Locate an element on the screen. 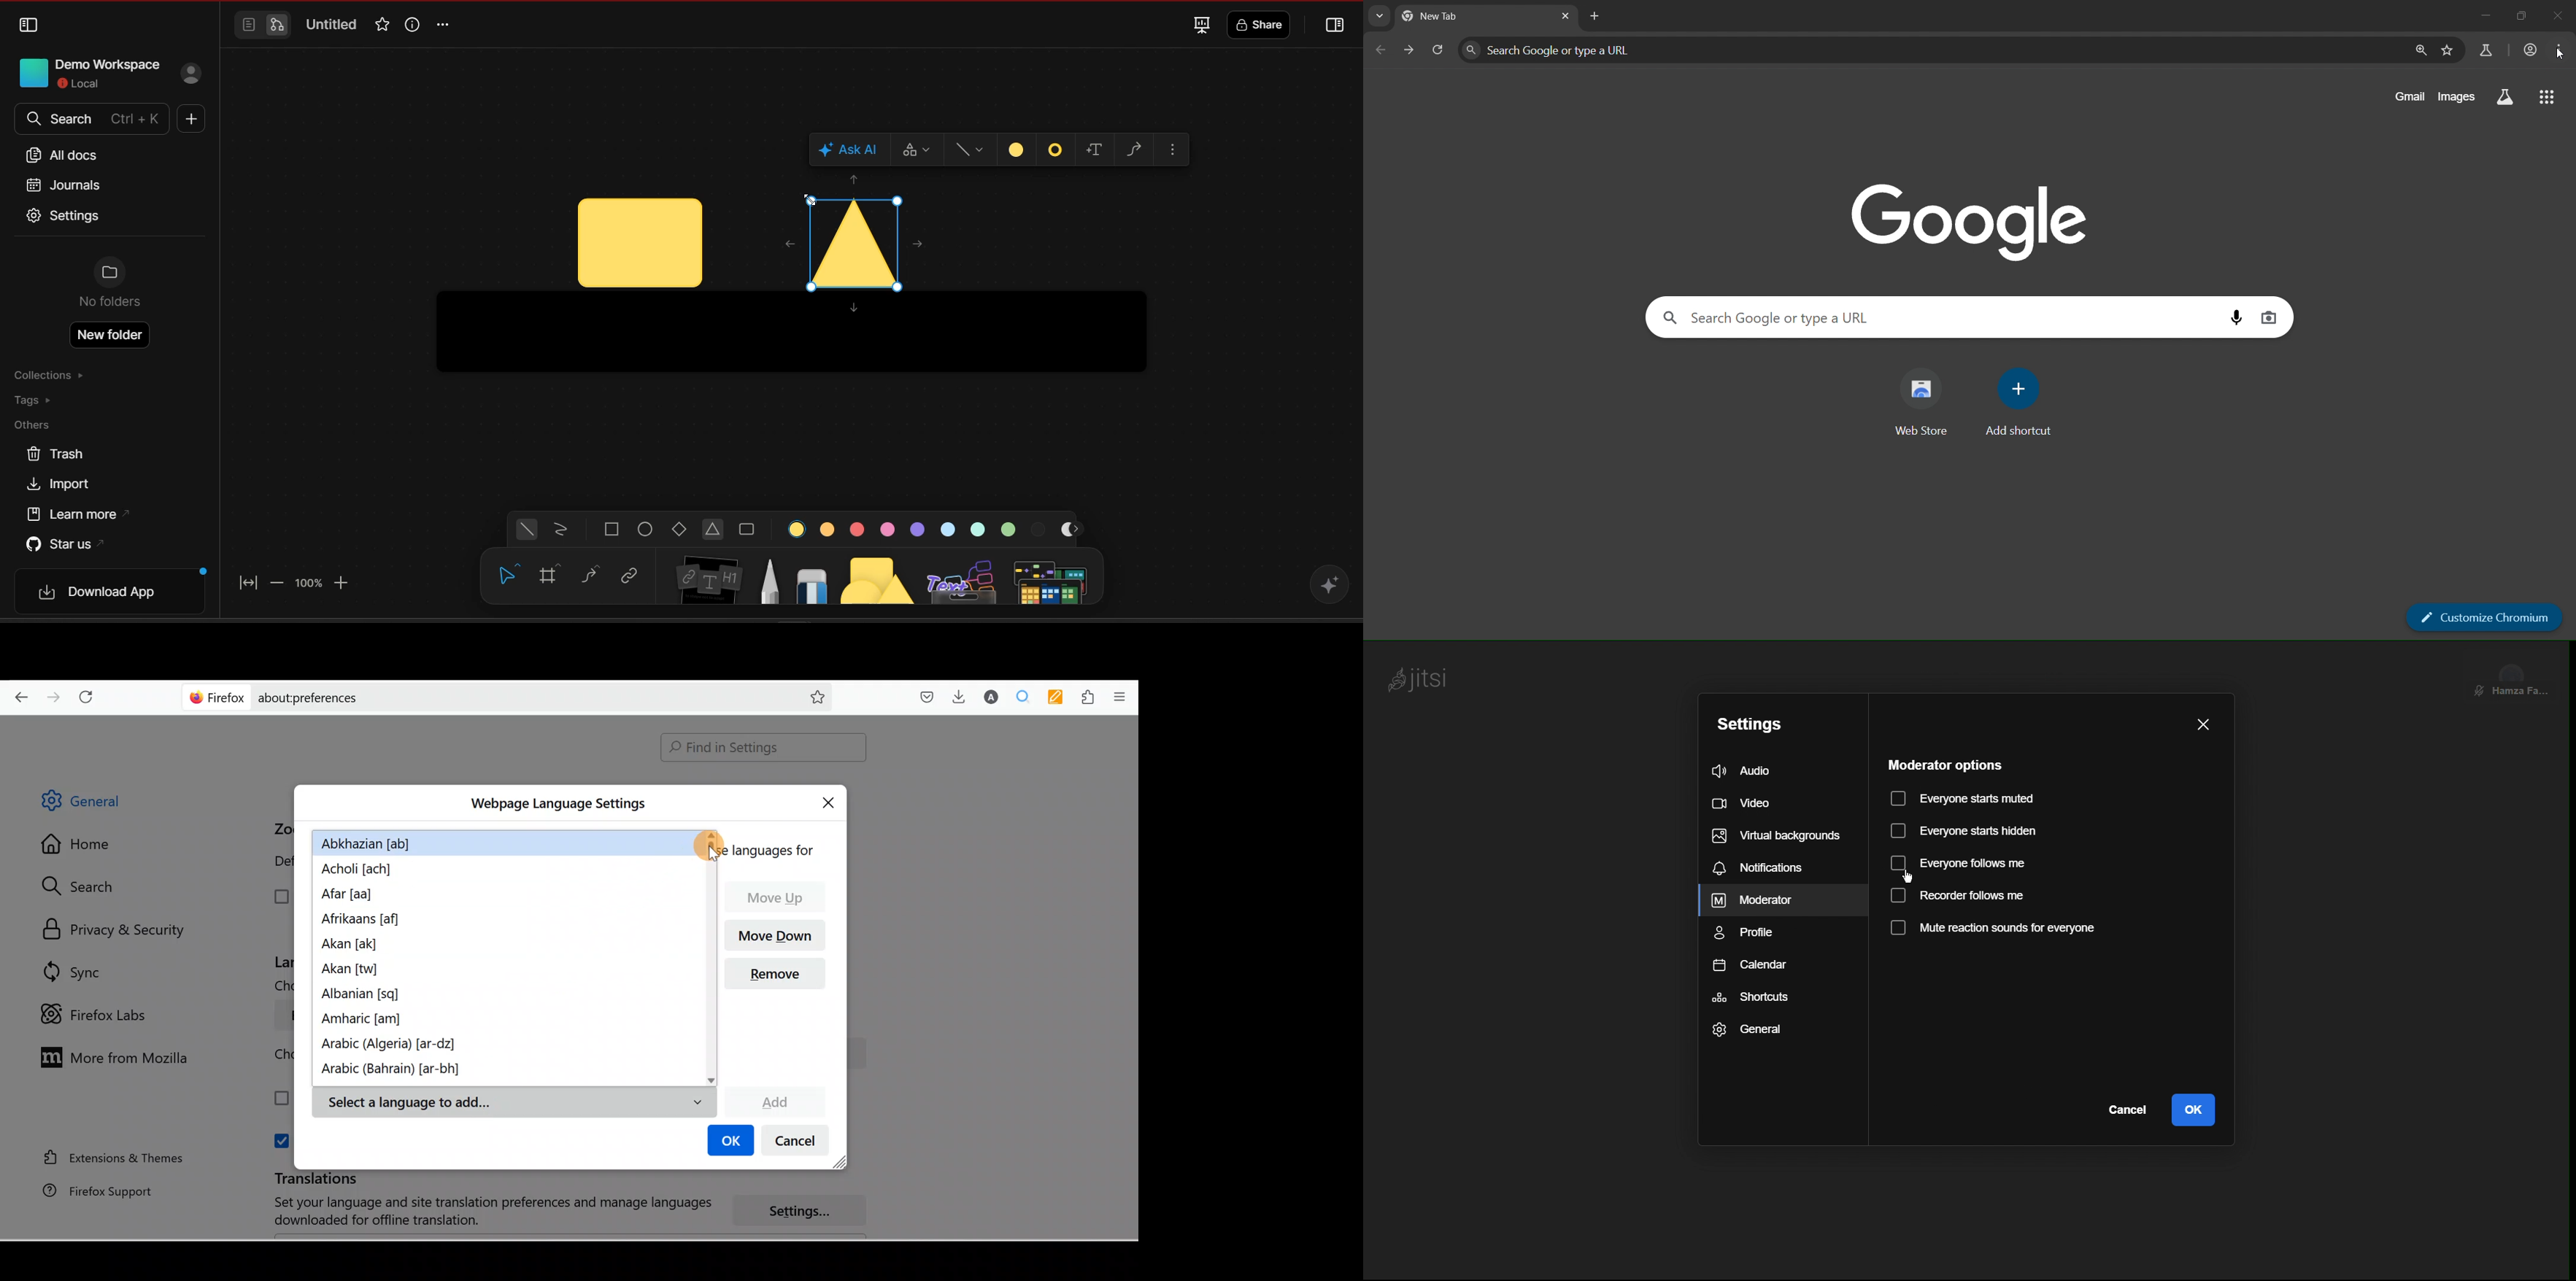 The width and height of the screenshot is (2576, 1288). Afrikaans [af] is located at coordinates (360, 920).